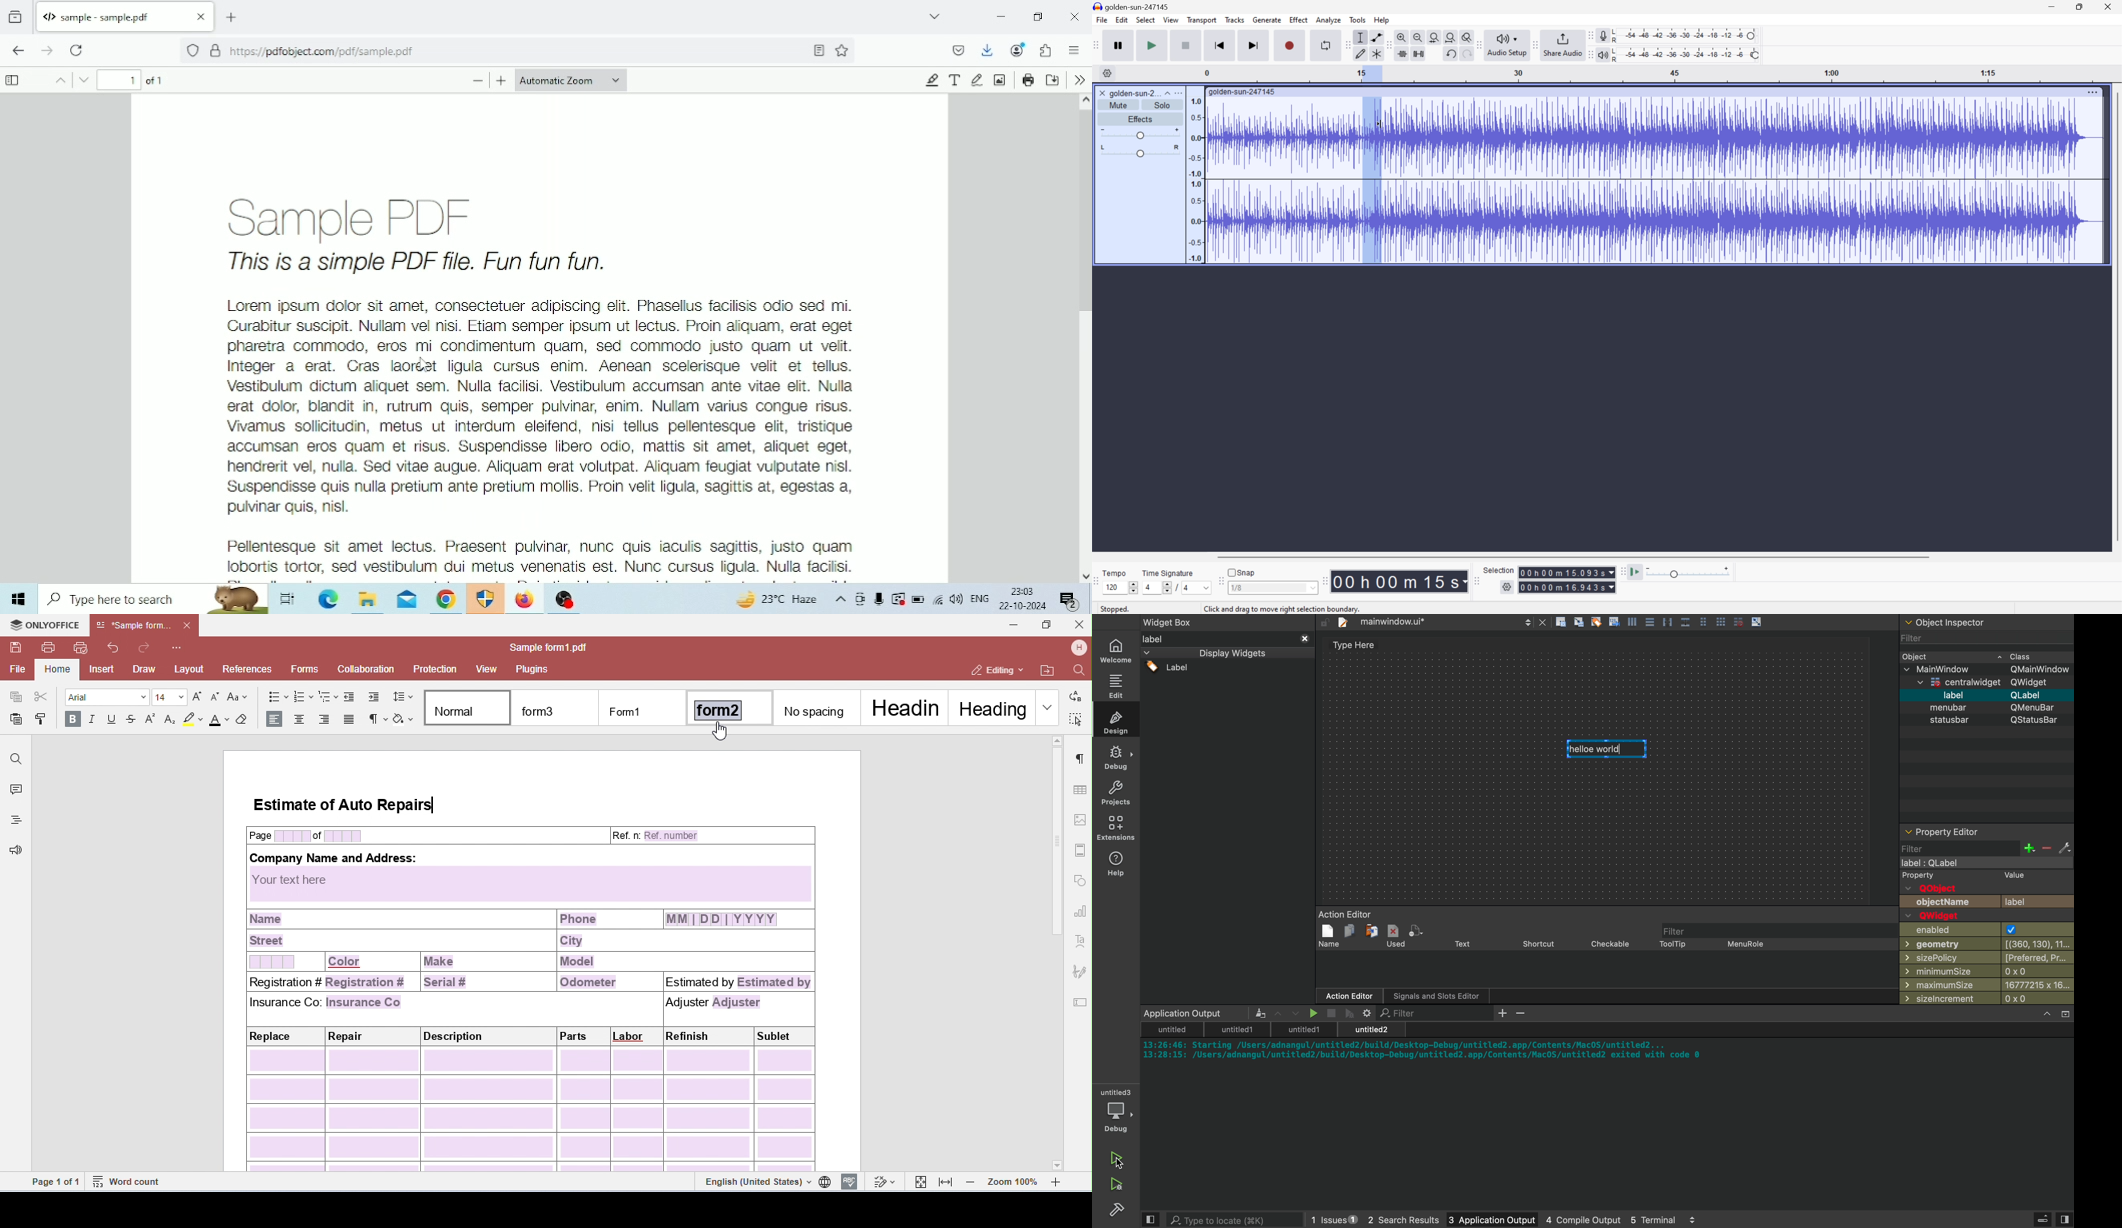 This screenshot has width=2128, height=1232. Describe the element at coordinates (2051, 6) in the screenshot. I see `Minimize` at that location.